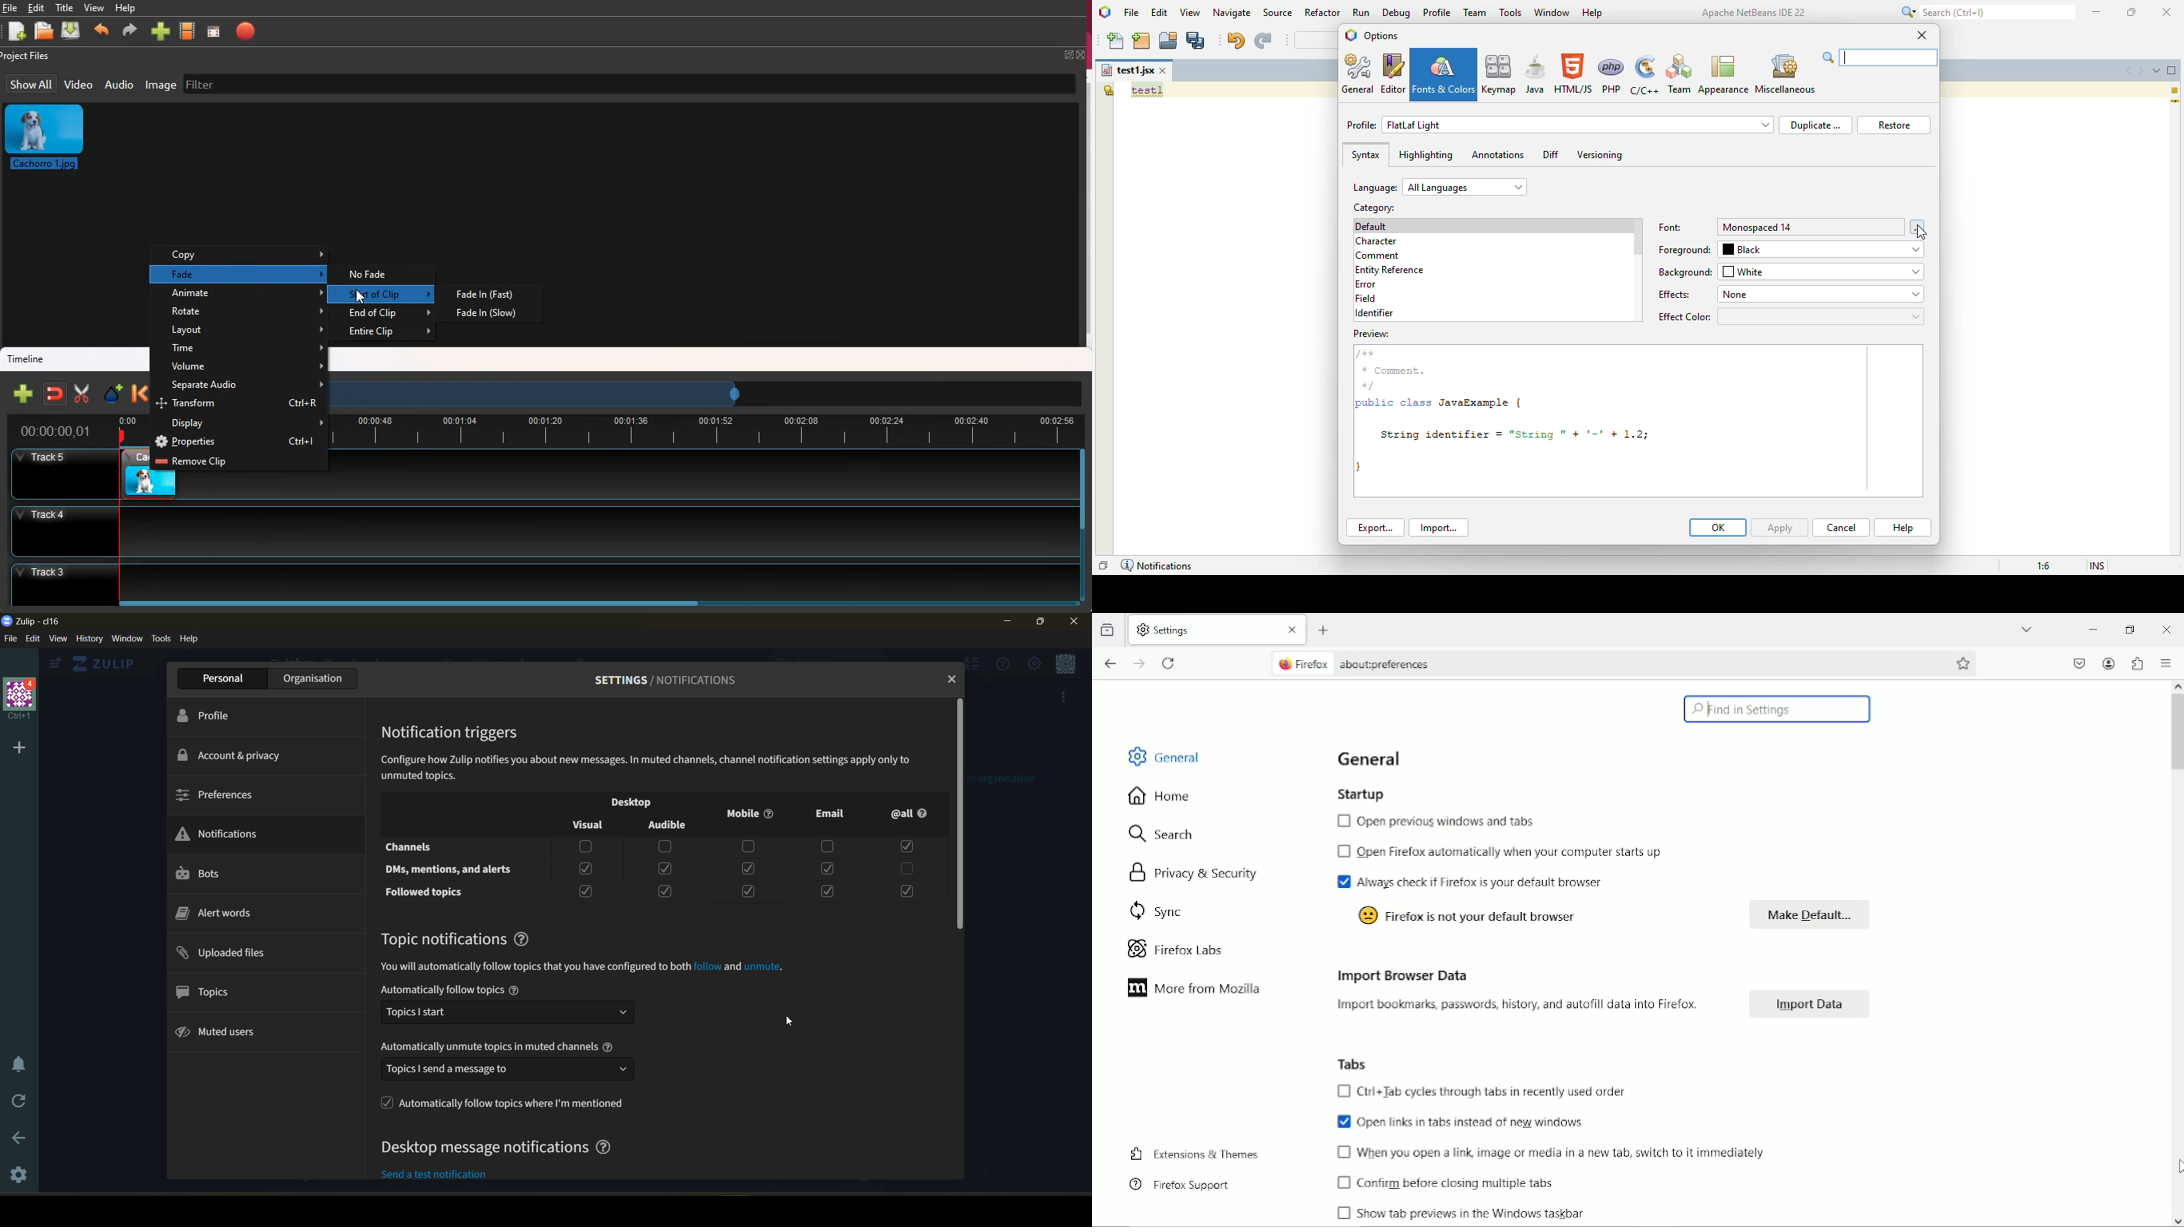 This screenshot has width=2184, height=1232. Describe the element at coordinates (1361, 13) in the screenshot. I see `run` at that location.